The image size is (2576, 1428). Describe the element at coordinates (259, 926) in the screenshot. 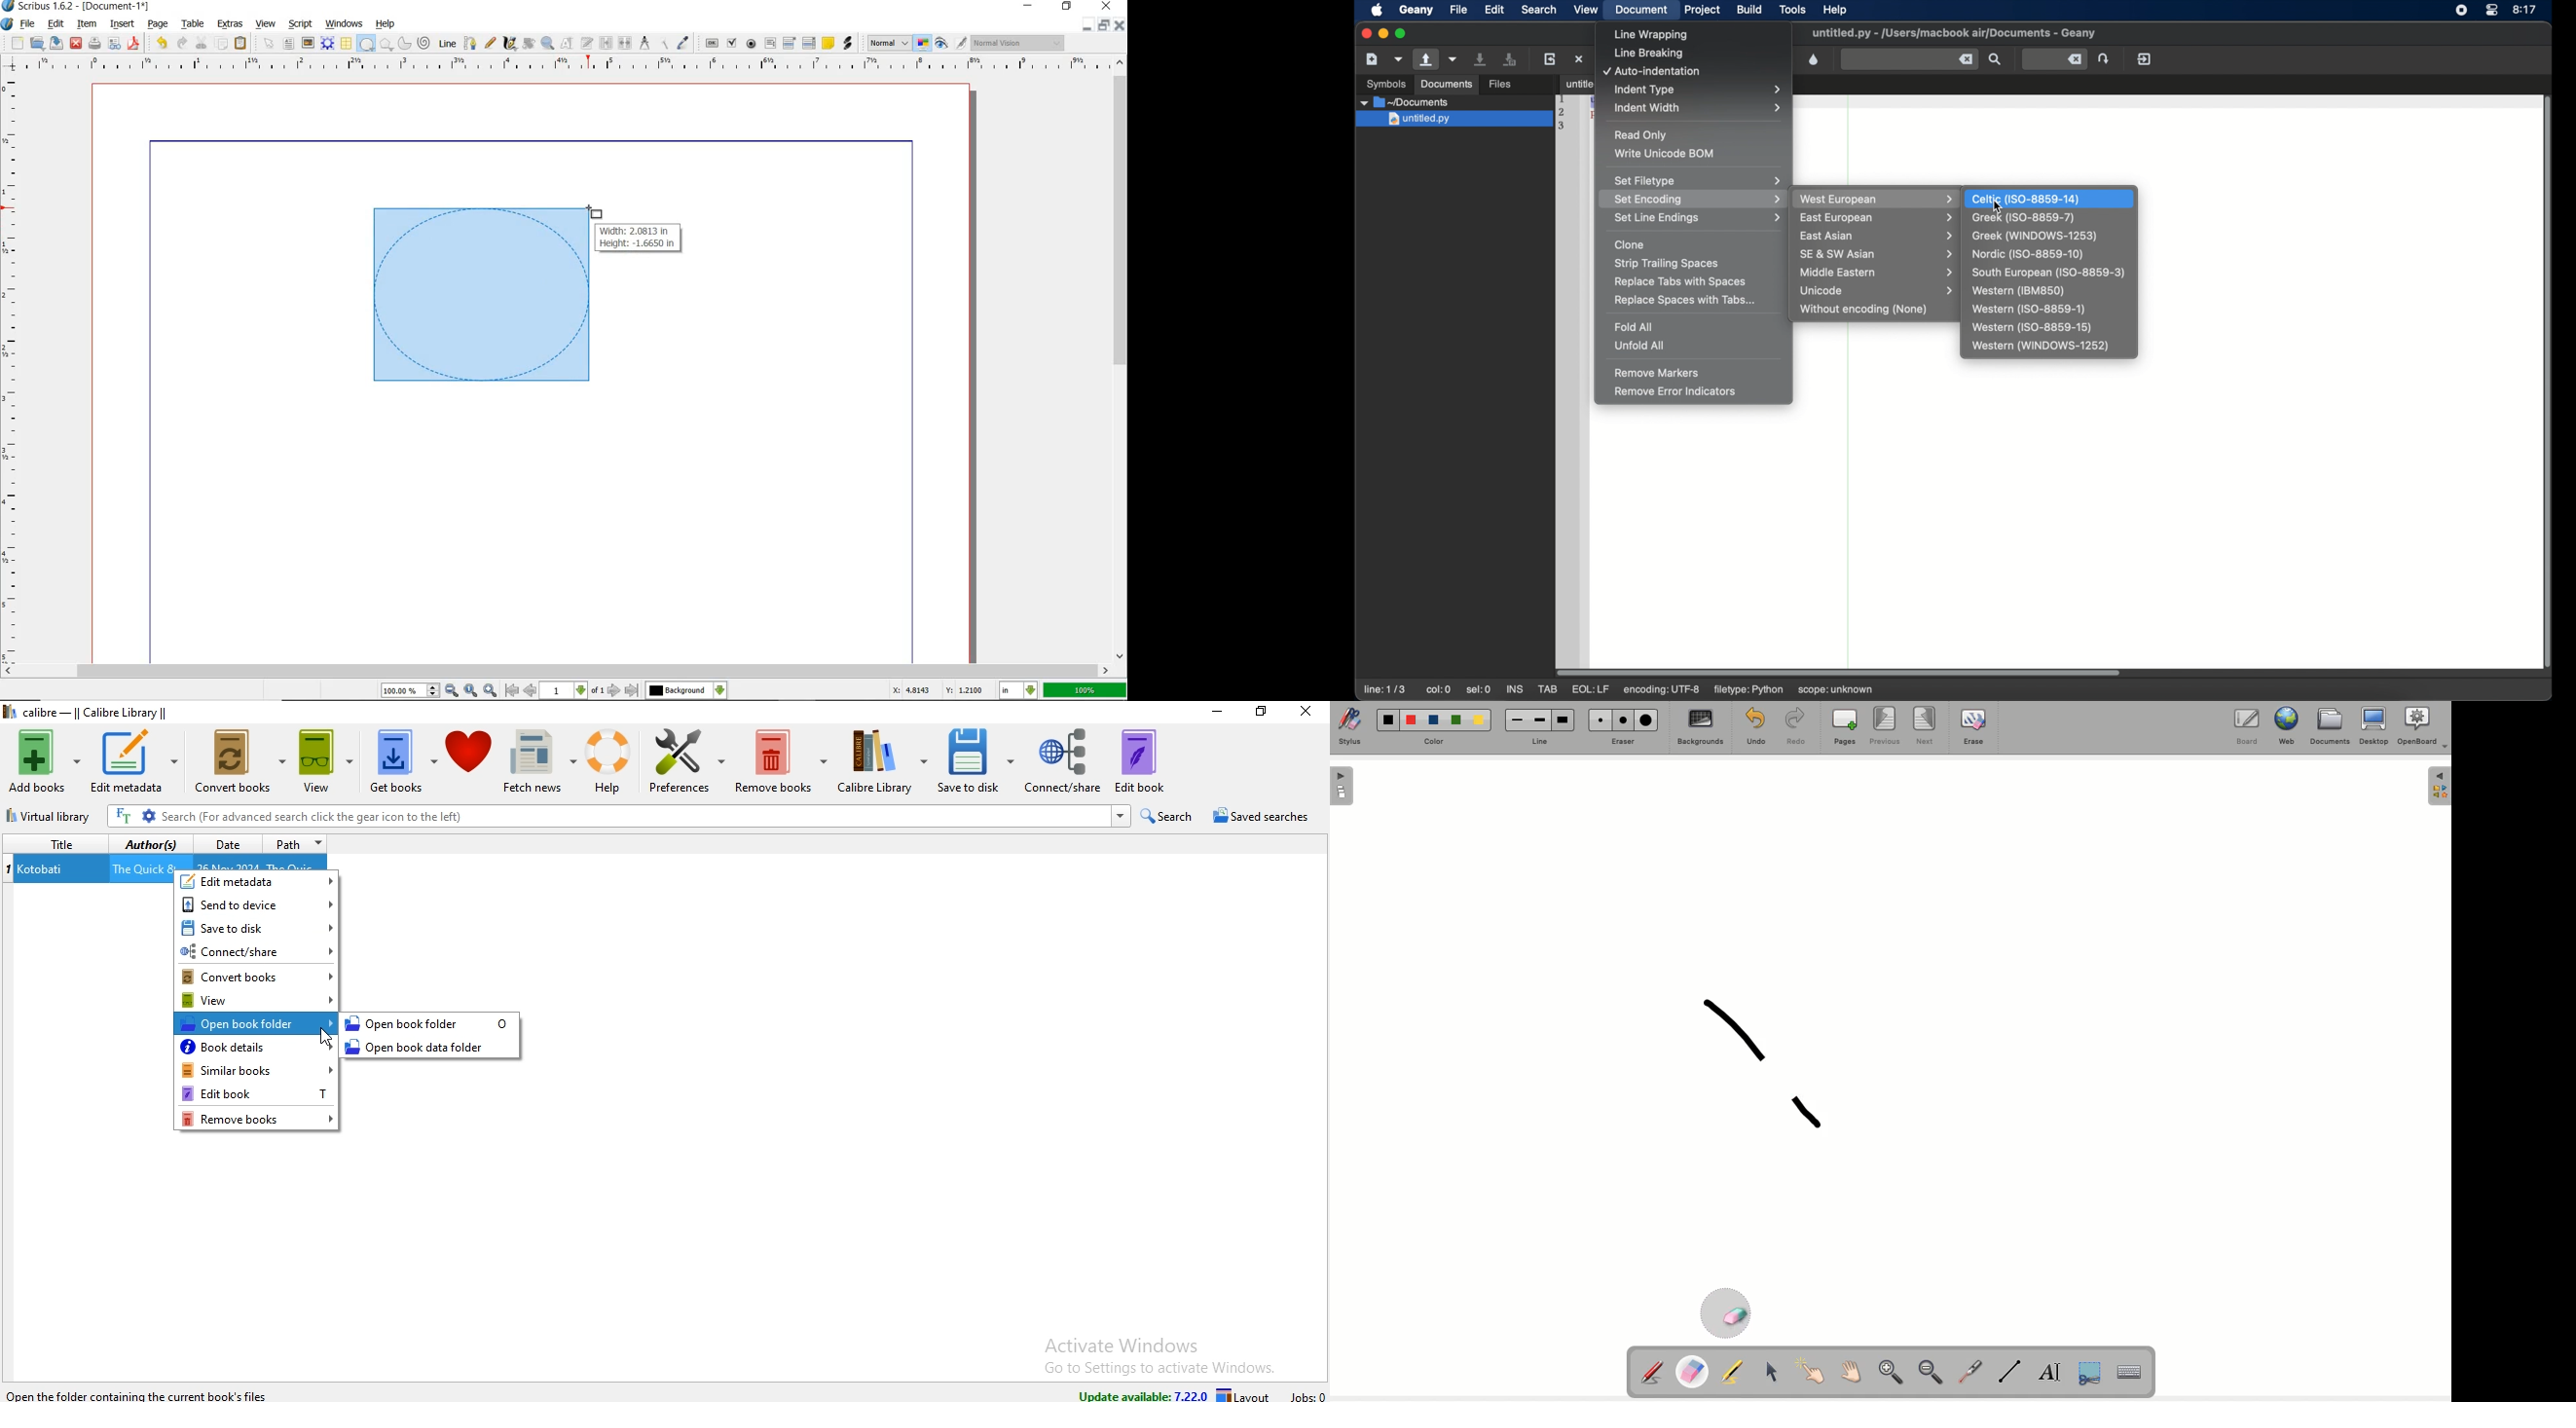

I see `save to disk` at that location.